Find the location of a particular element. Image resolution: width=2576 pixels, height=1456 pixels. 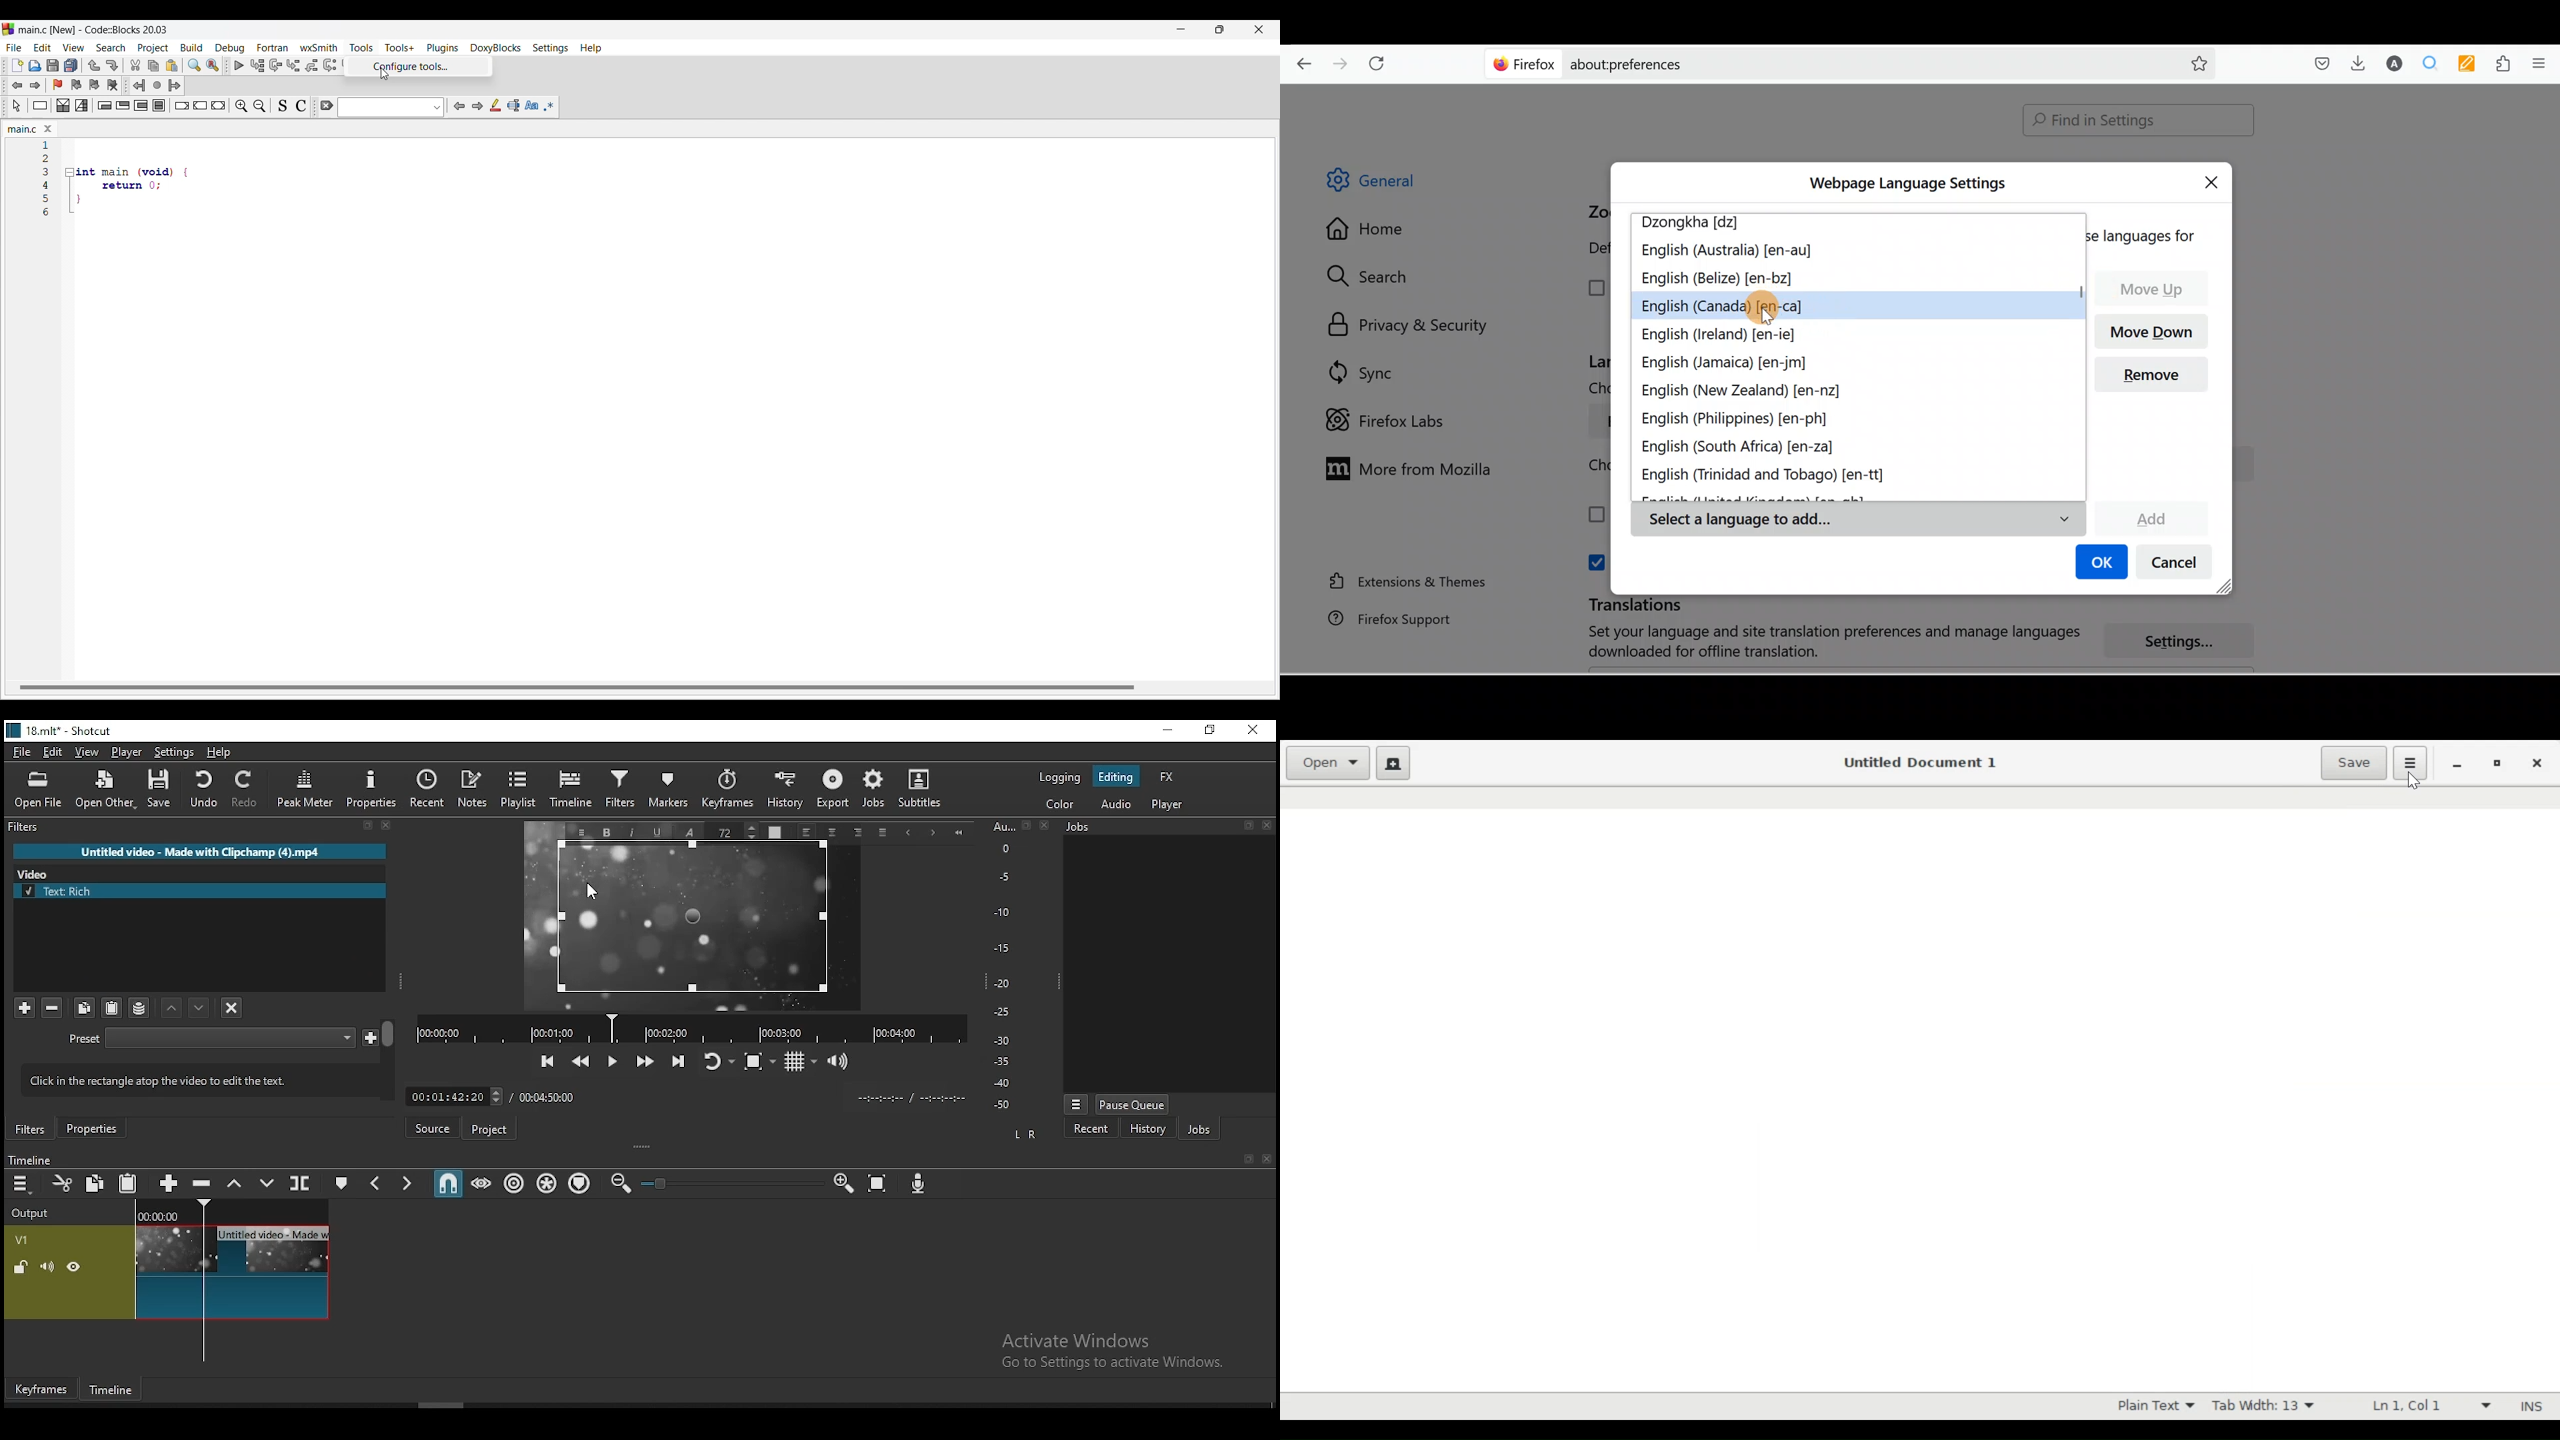

Sync is located at coordinates (1363, 372).